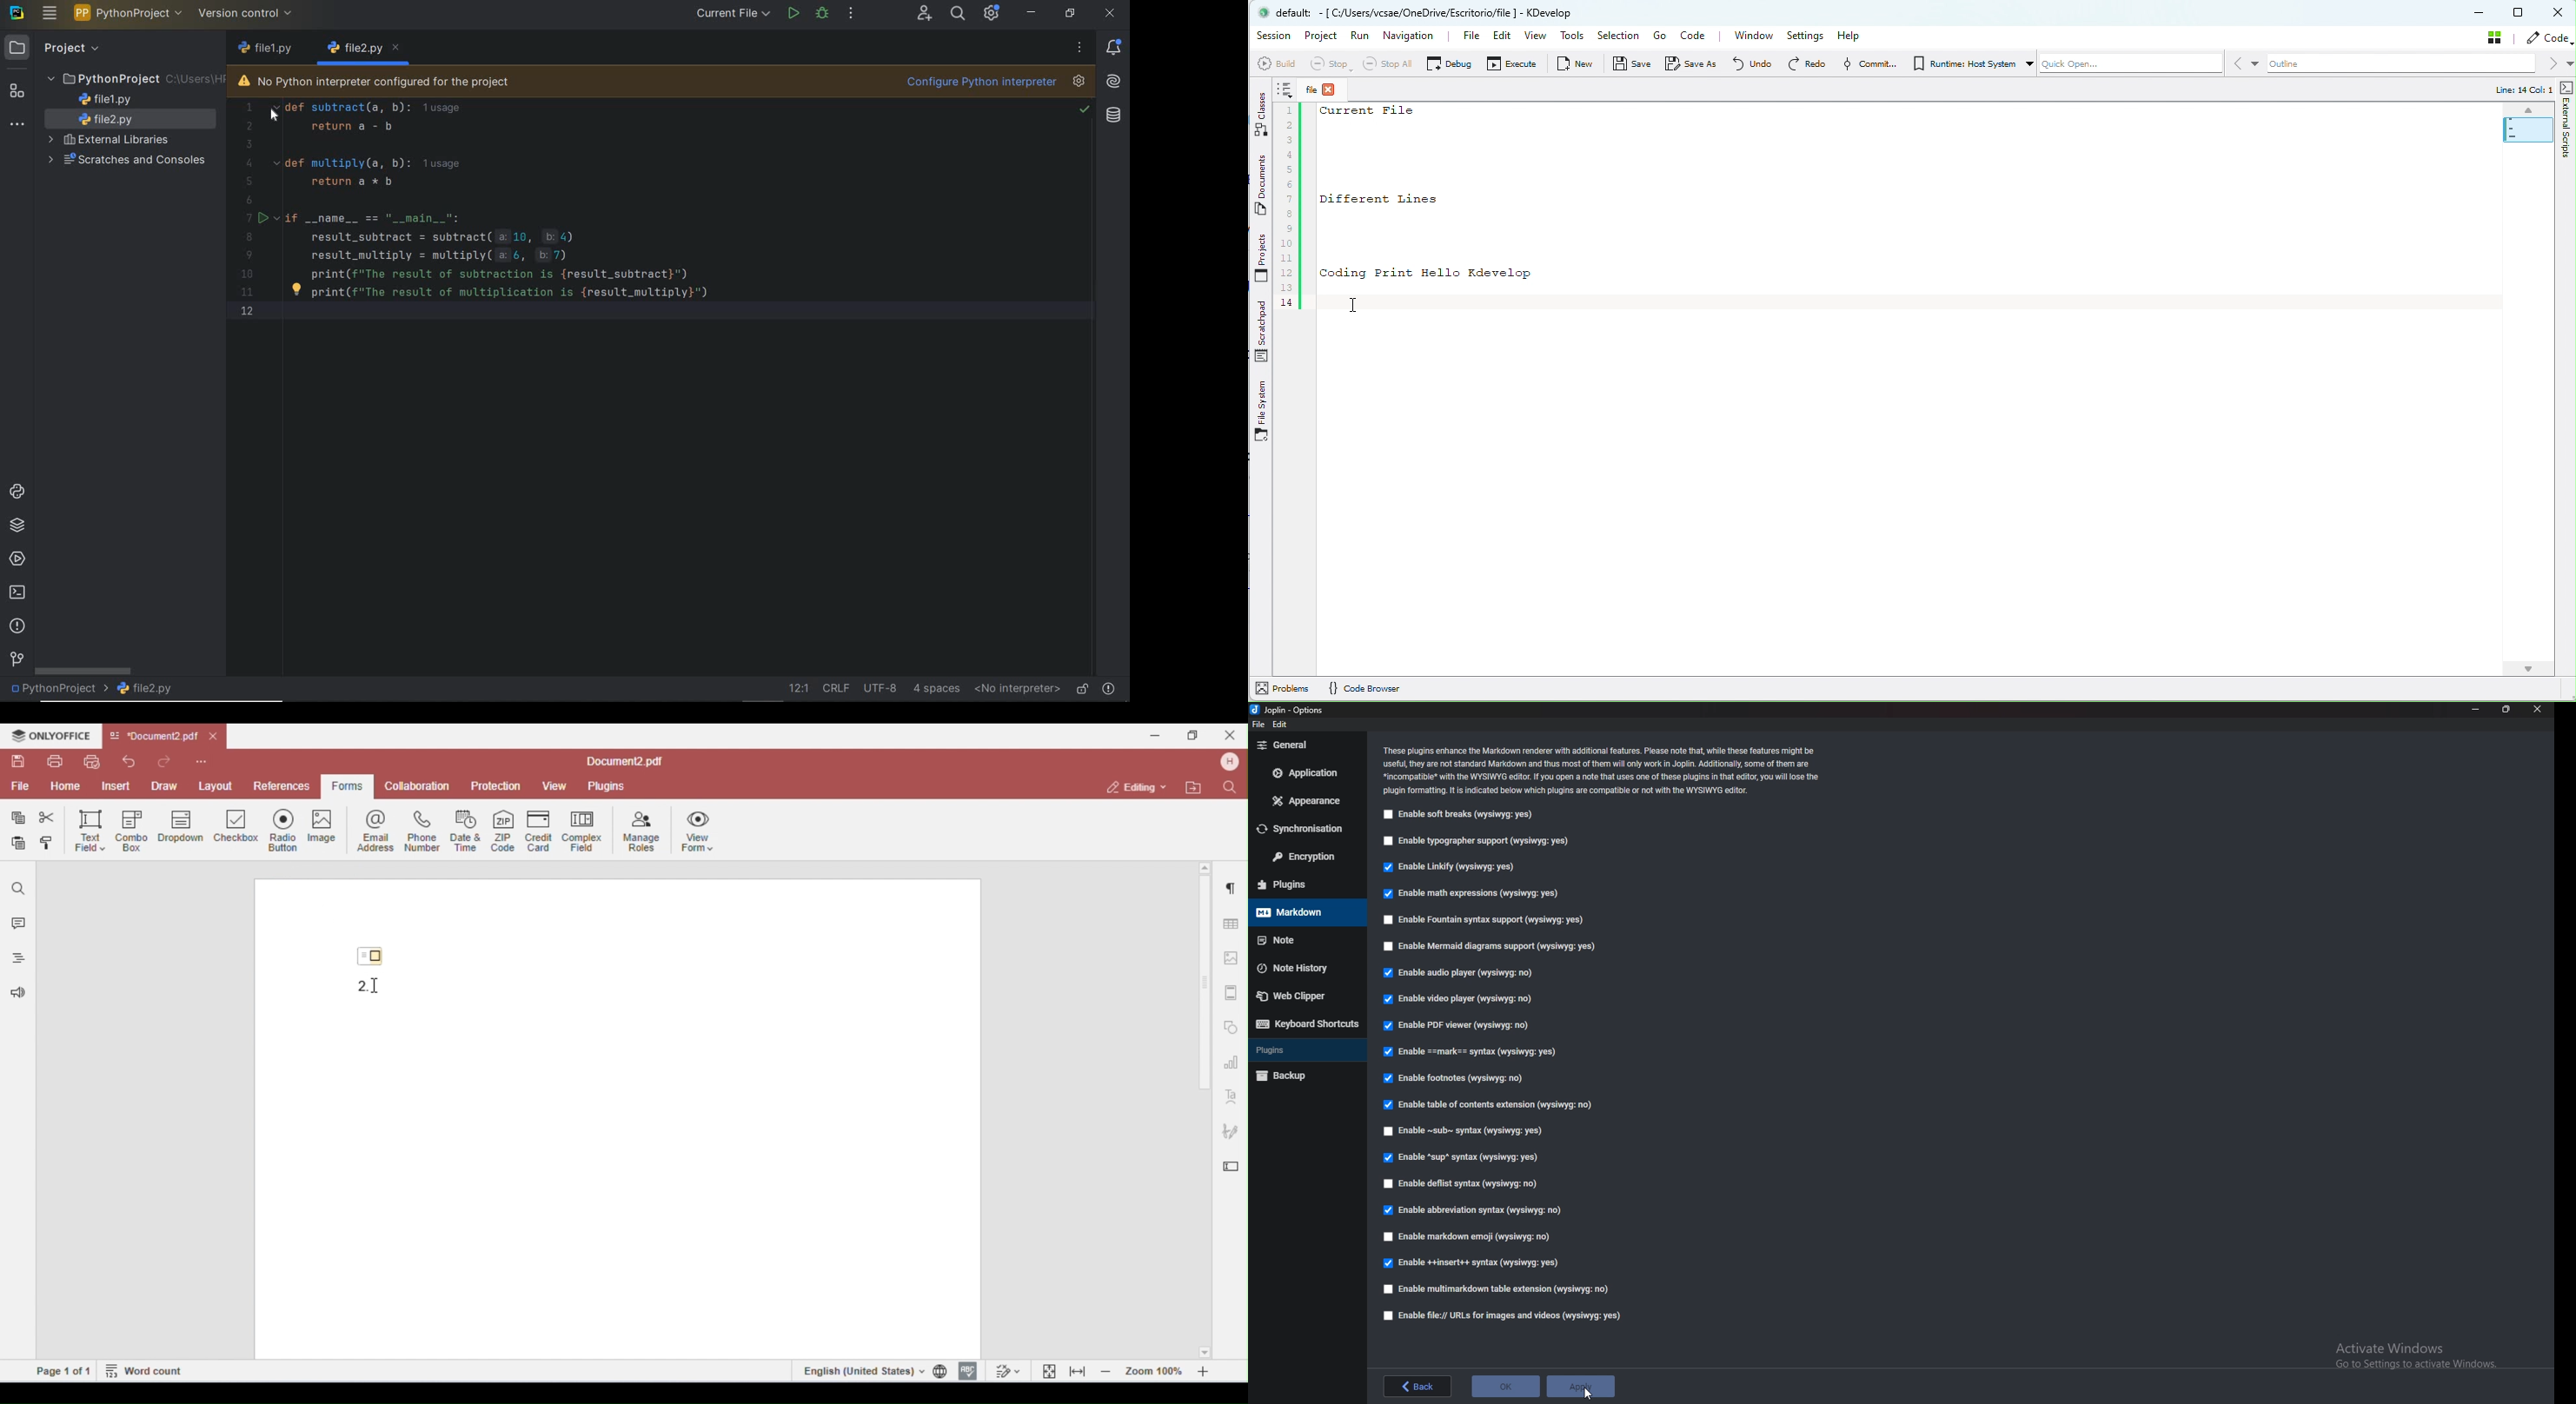 This screenshot has width=2576, height=1428. Describe the element at coordinates (1288, 708) in the screenshot. I see `options` at that location.